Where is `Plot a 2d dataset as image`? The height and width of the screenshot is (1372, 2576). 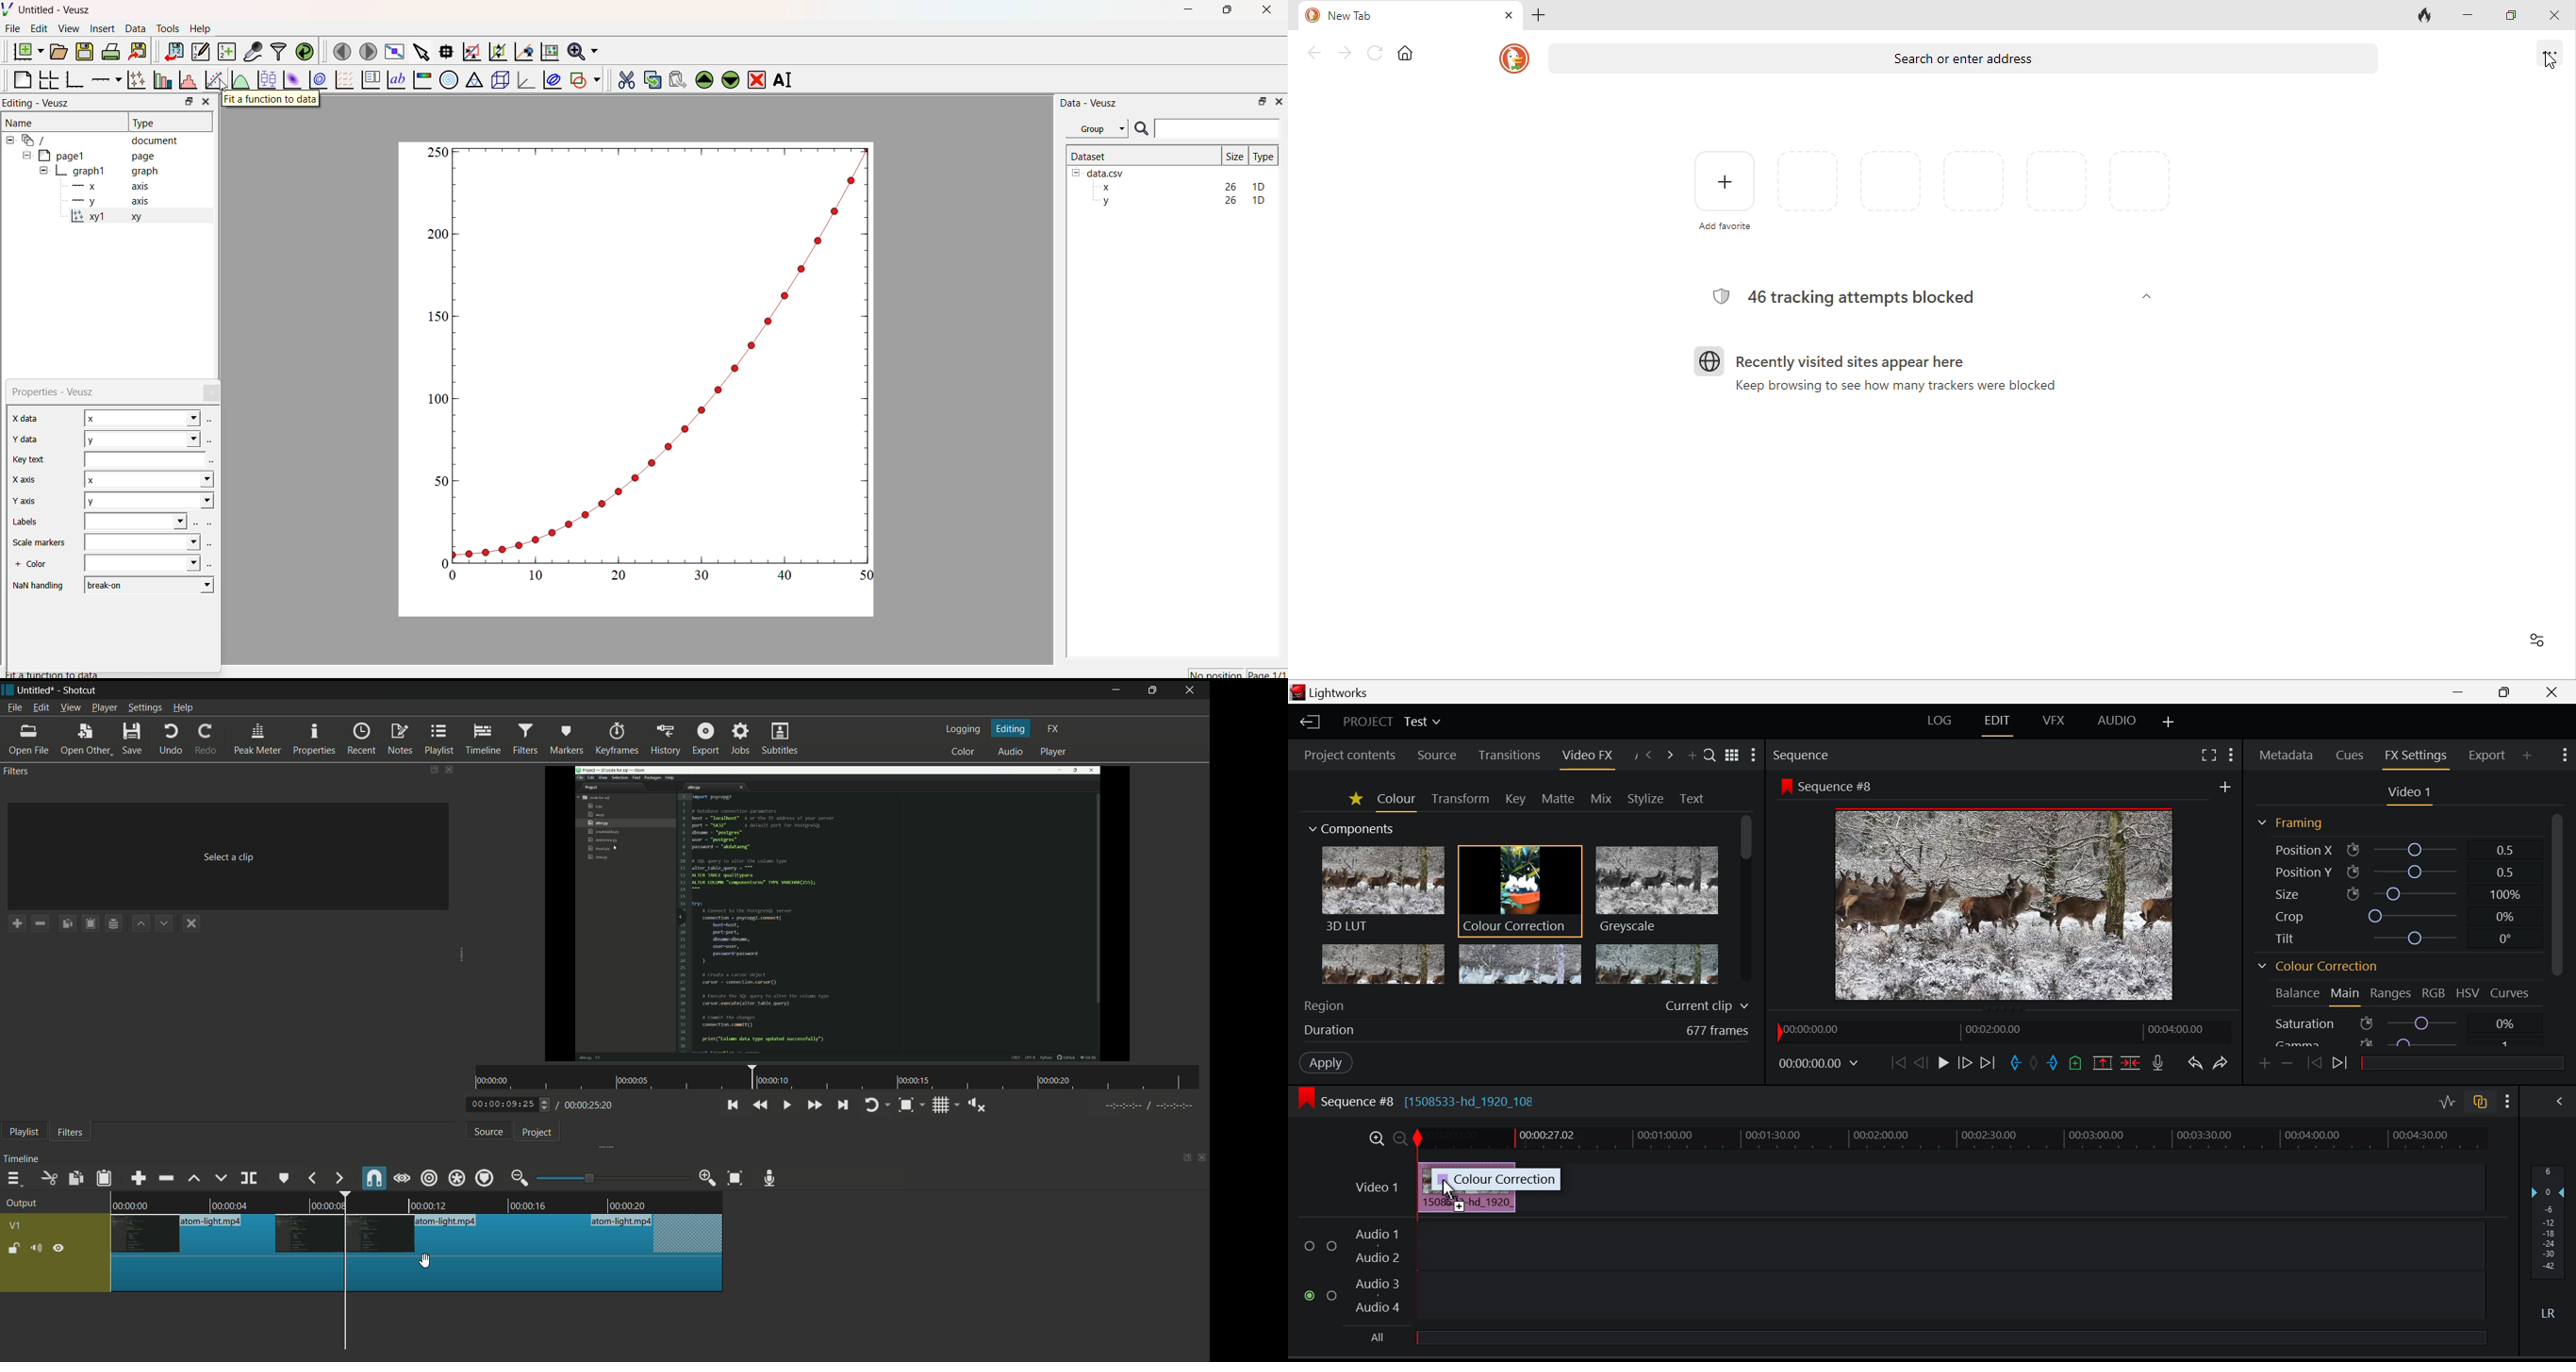
Plot a 2d dataset as image is located at coordinates (291, 80).